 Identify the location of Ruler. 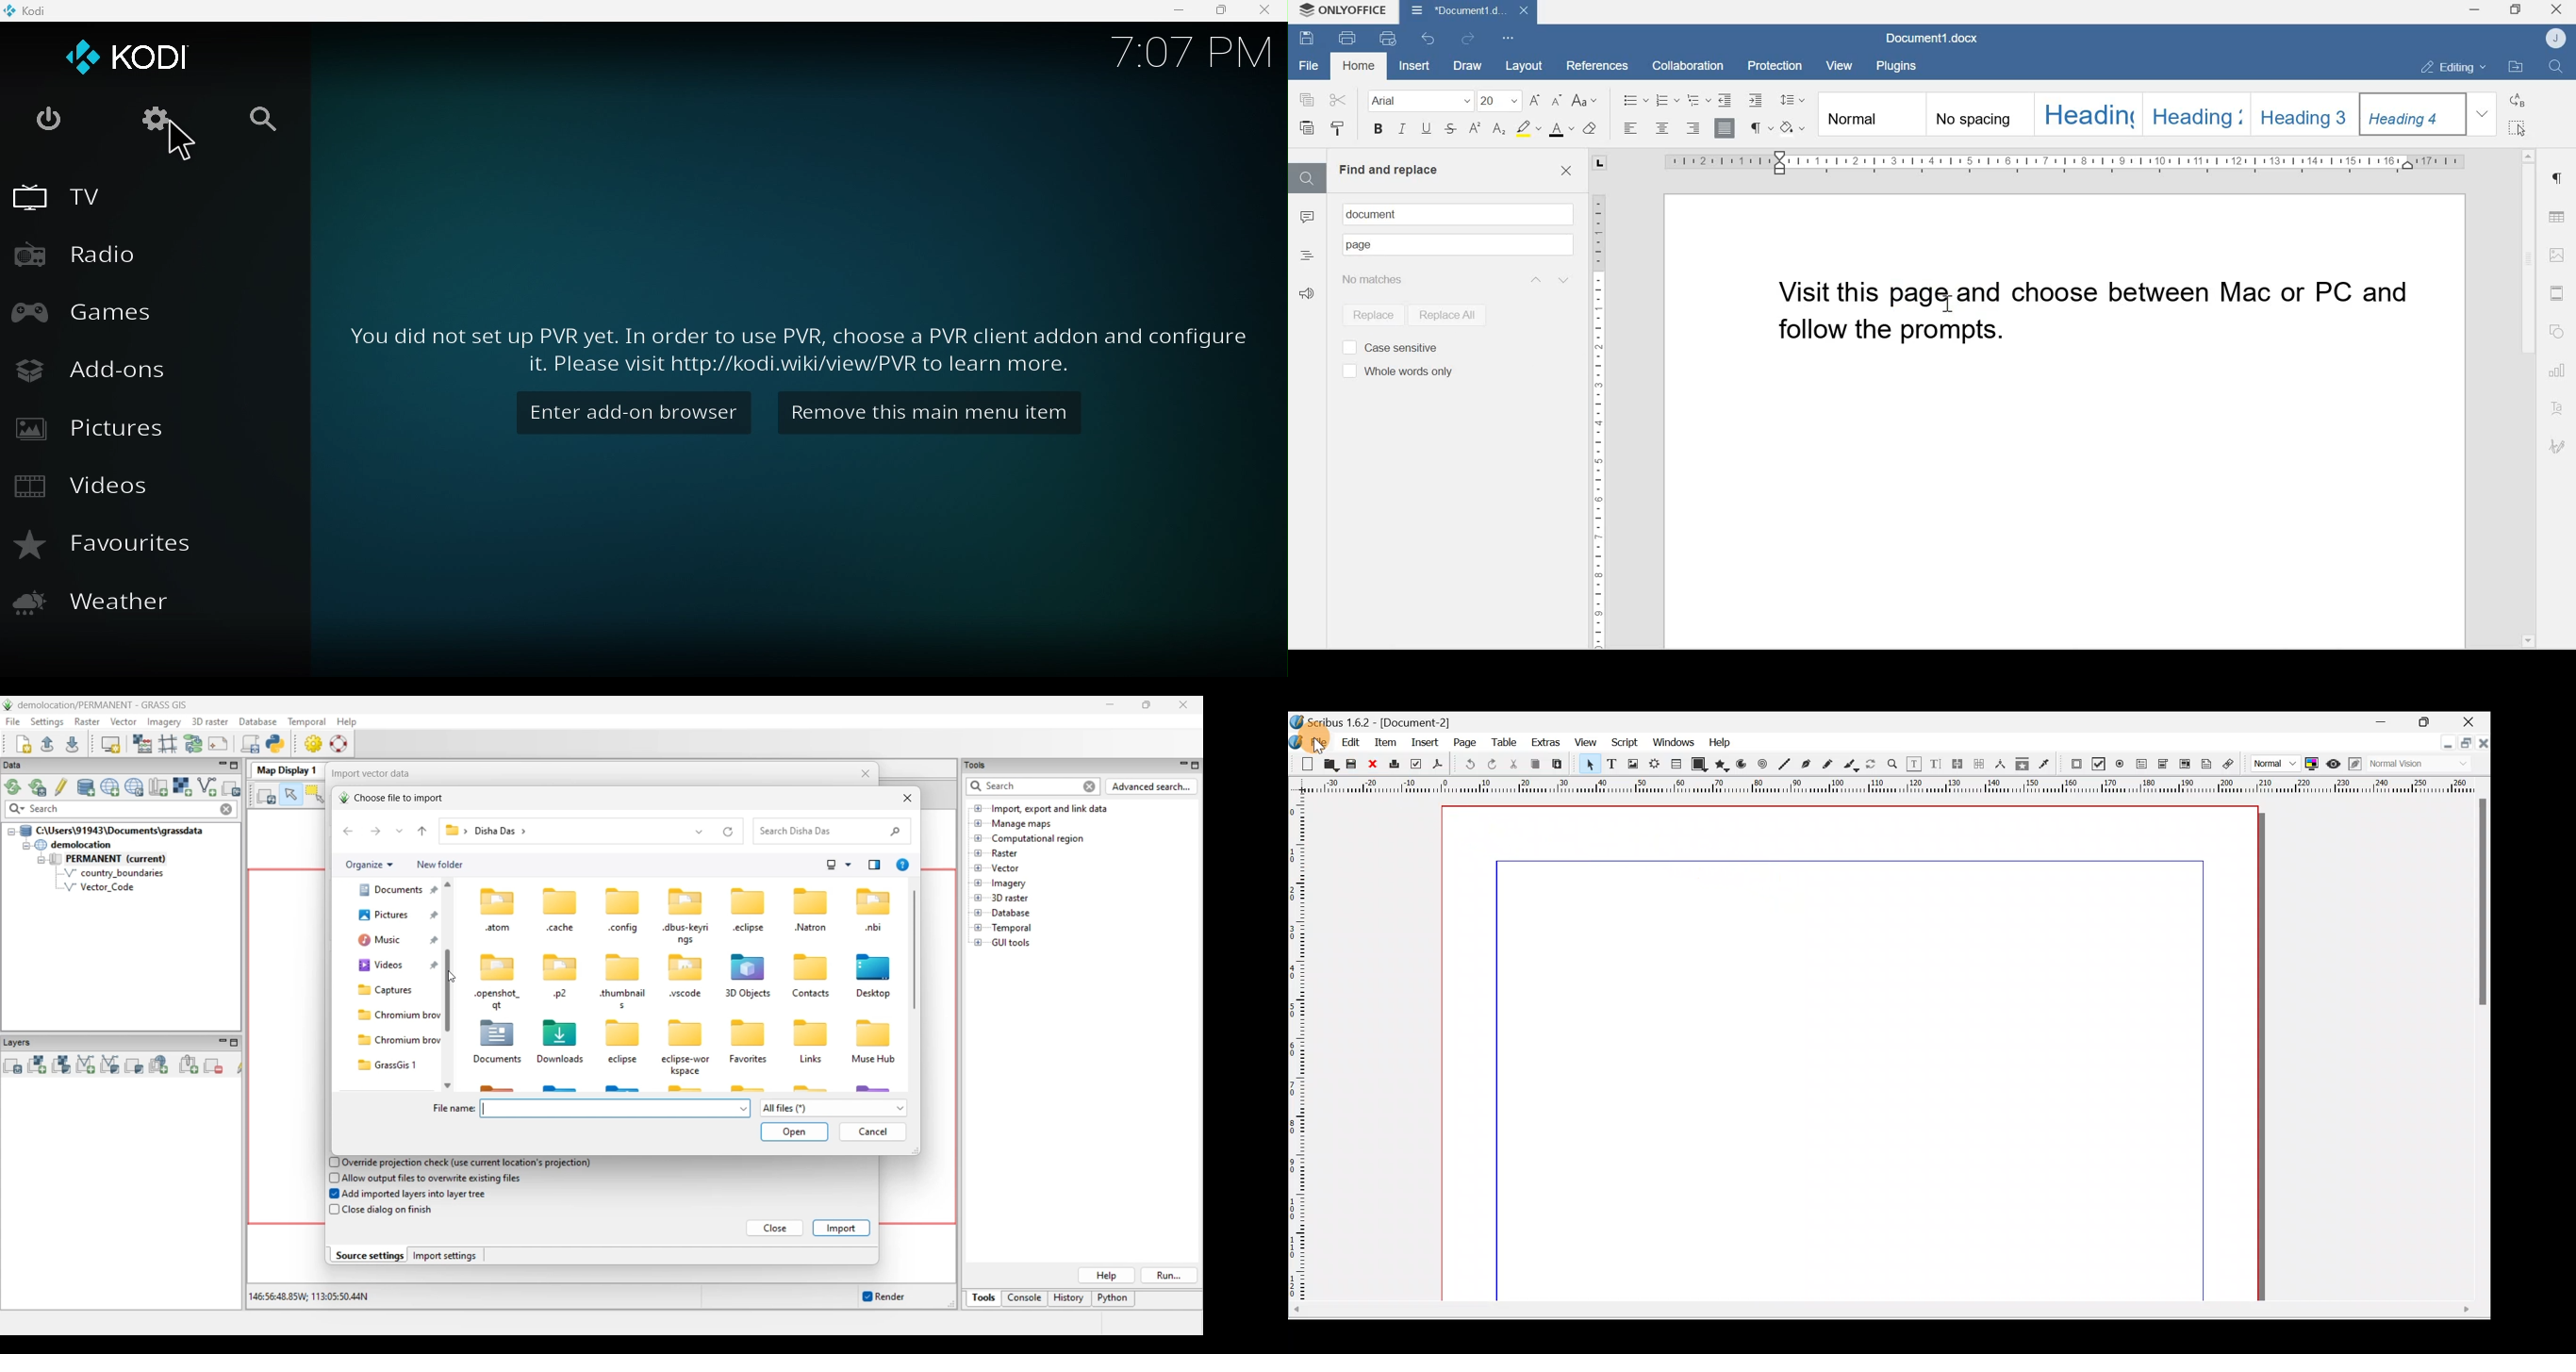
(1887, 787).